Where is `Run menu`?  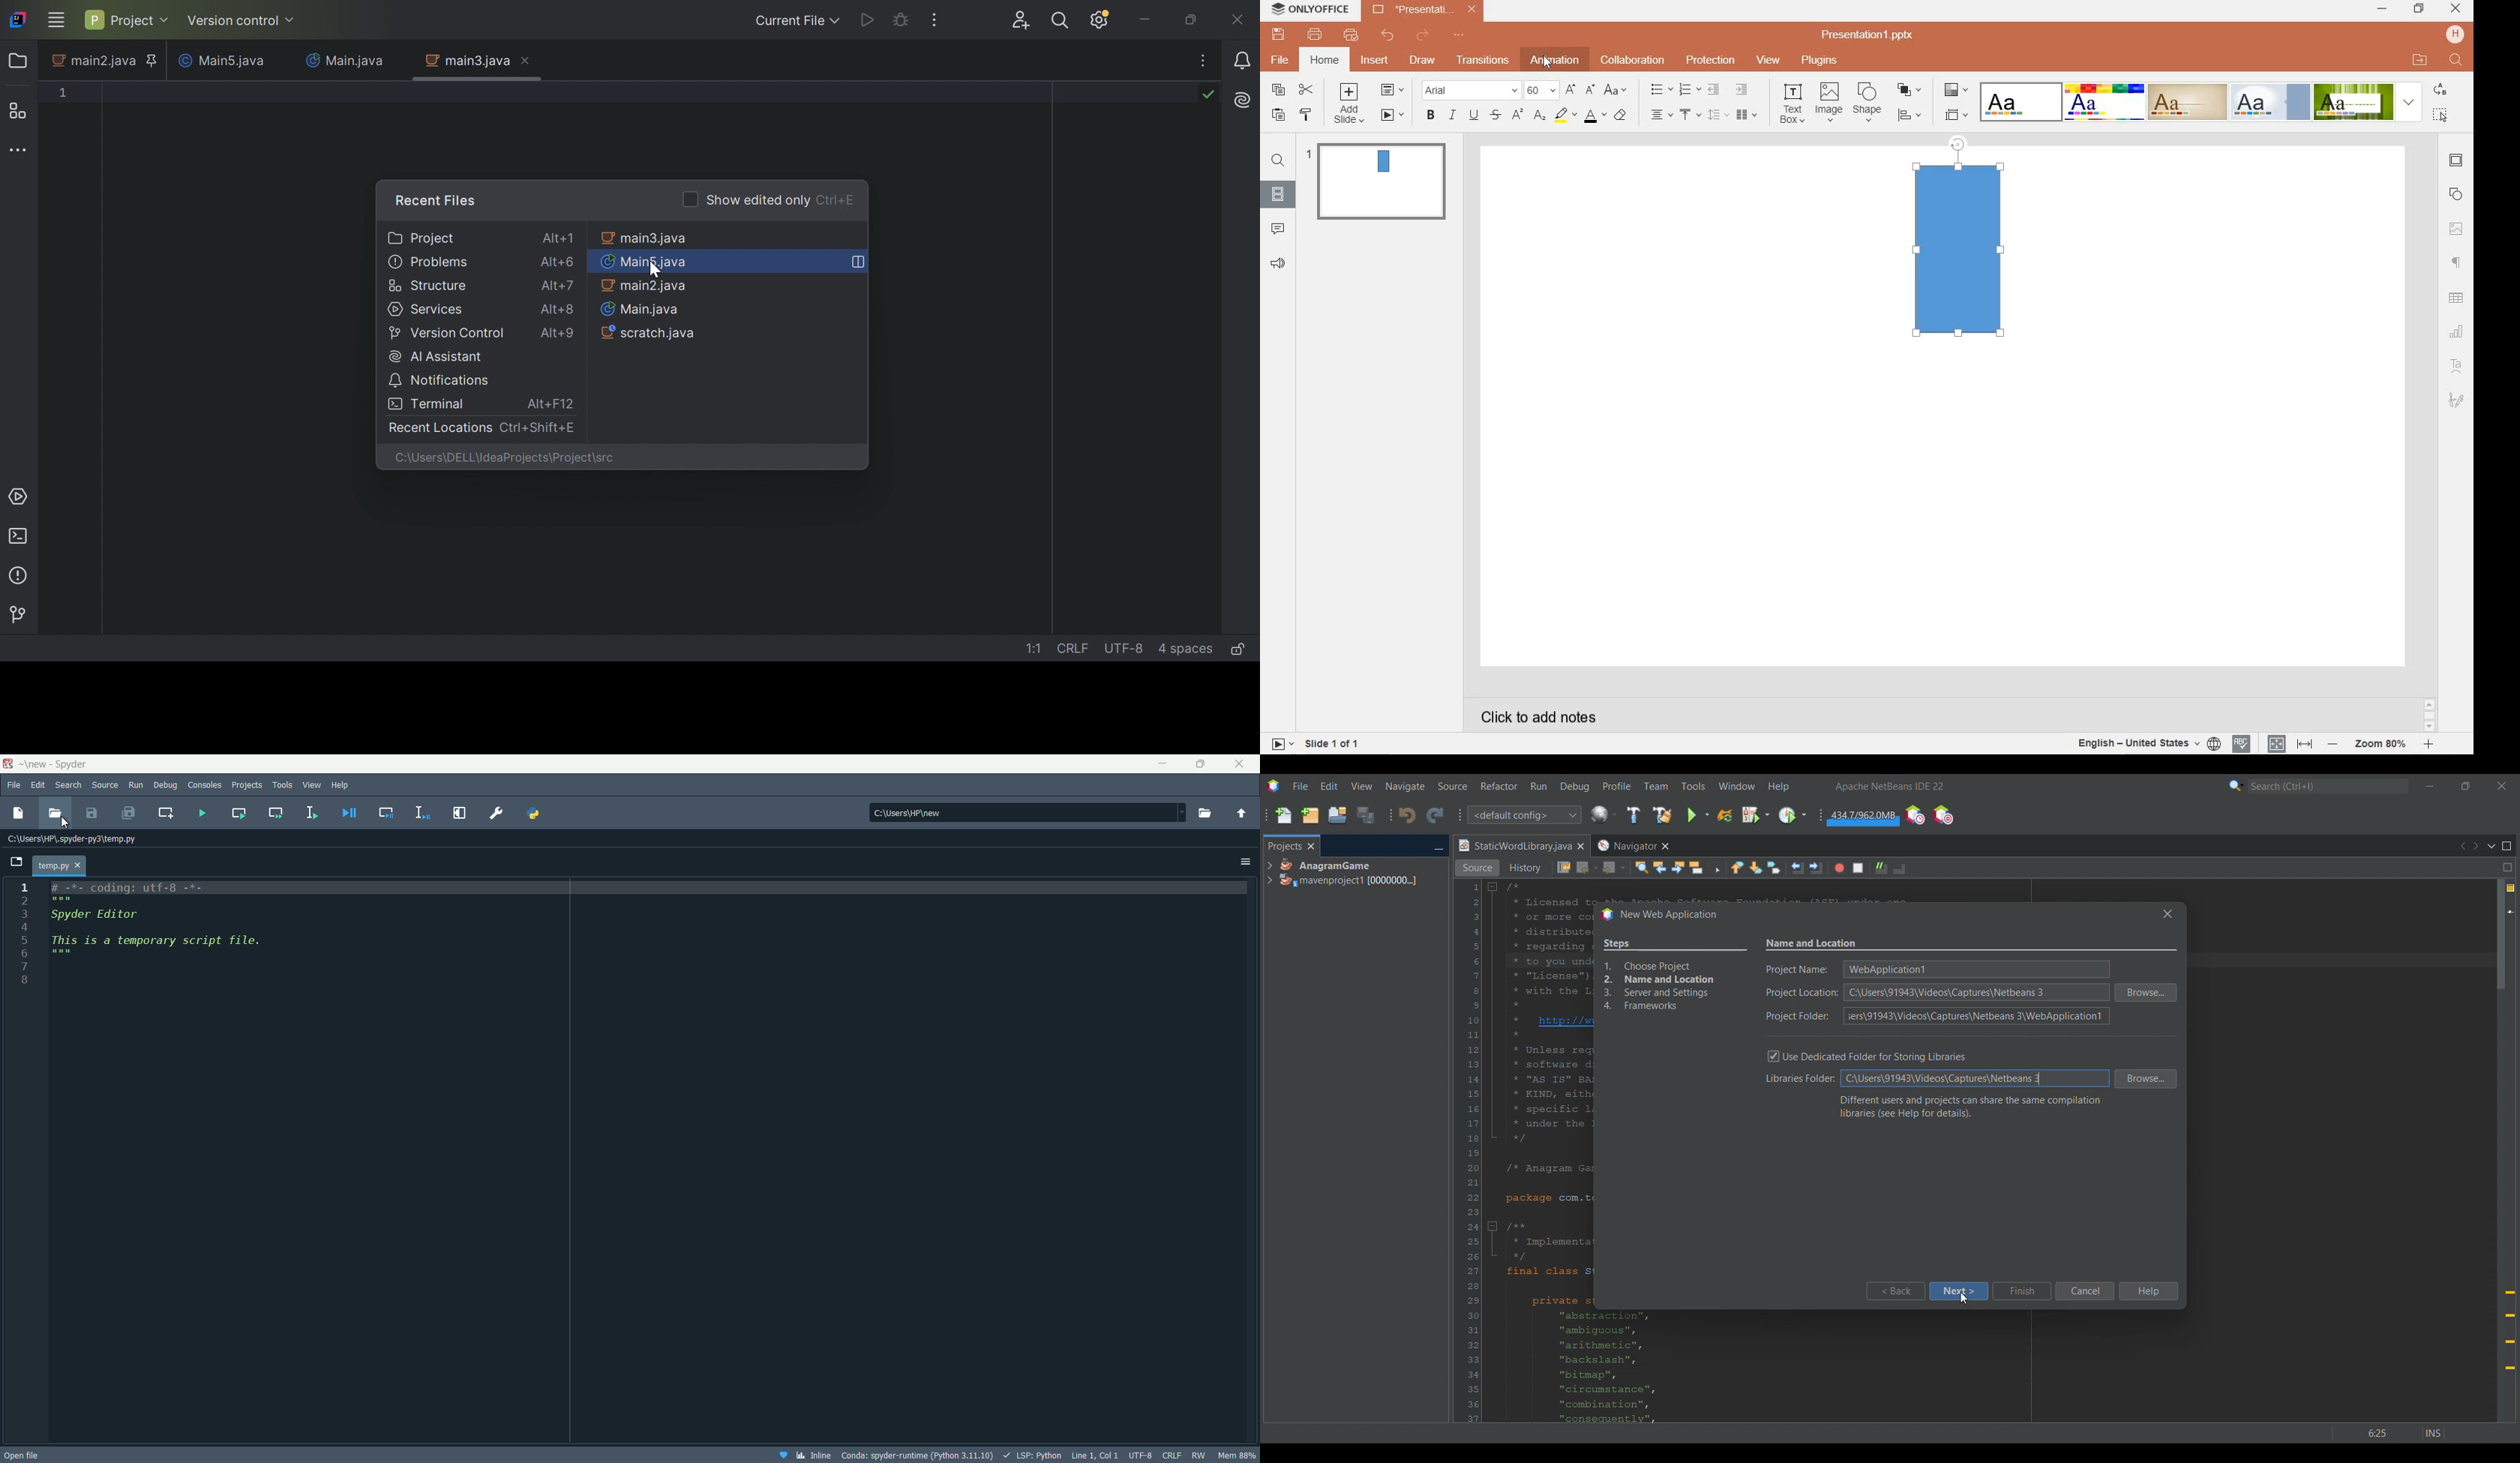
Run menu is located at coordinates (137, 785).